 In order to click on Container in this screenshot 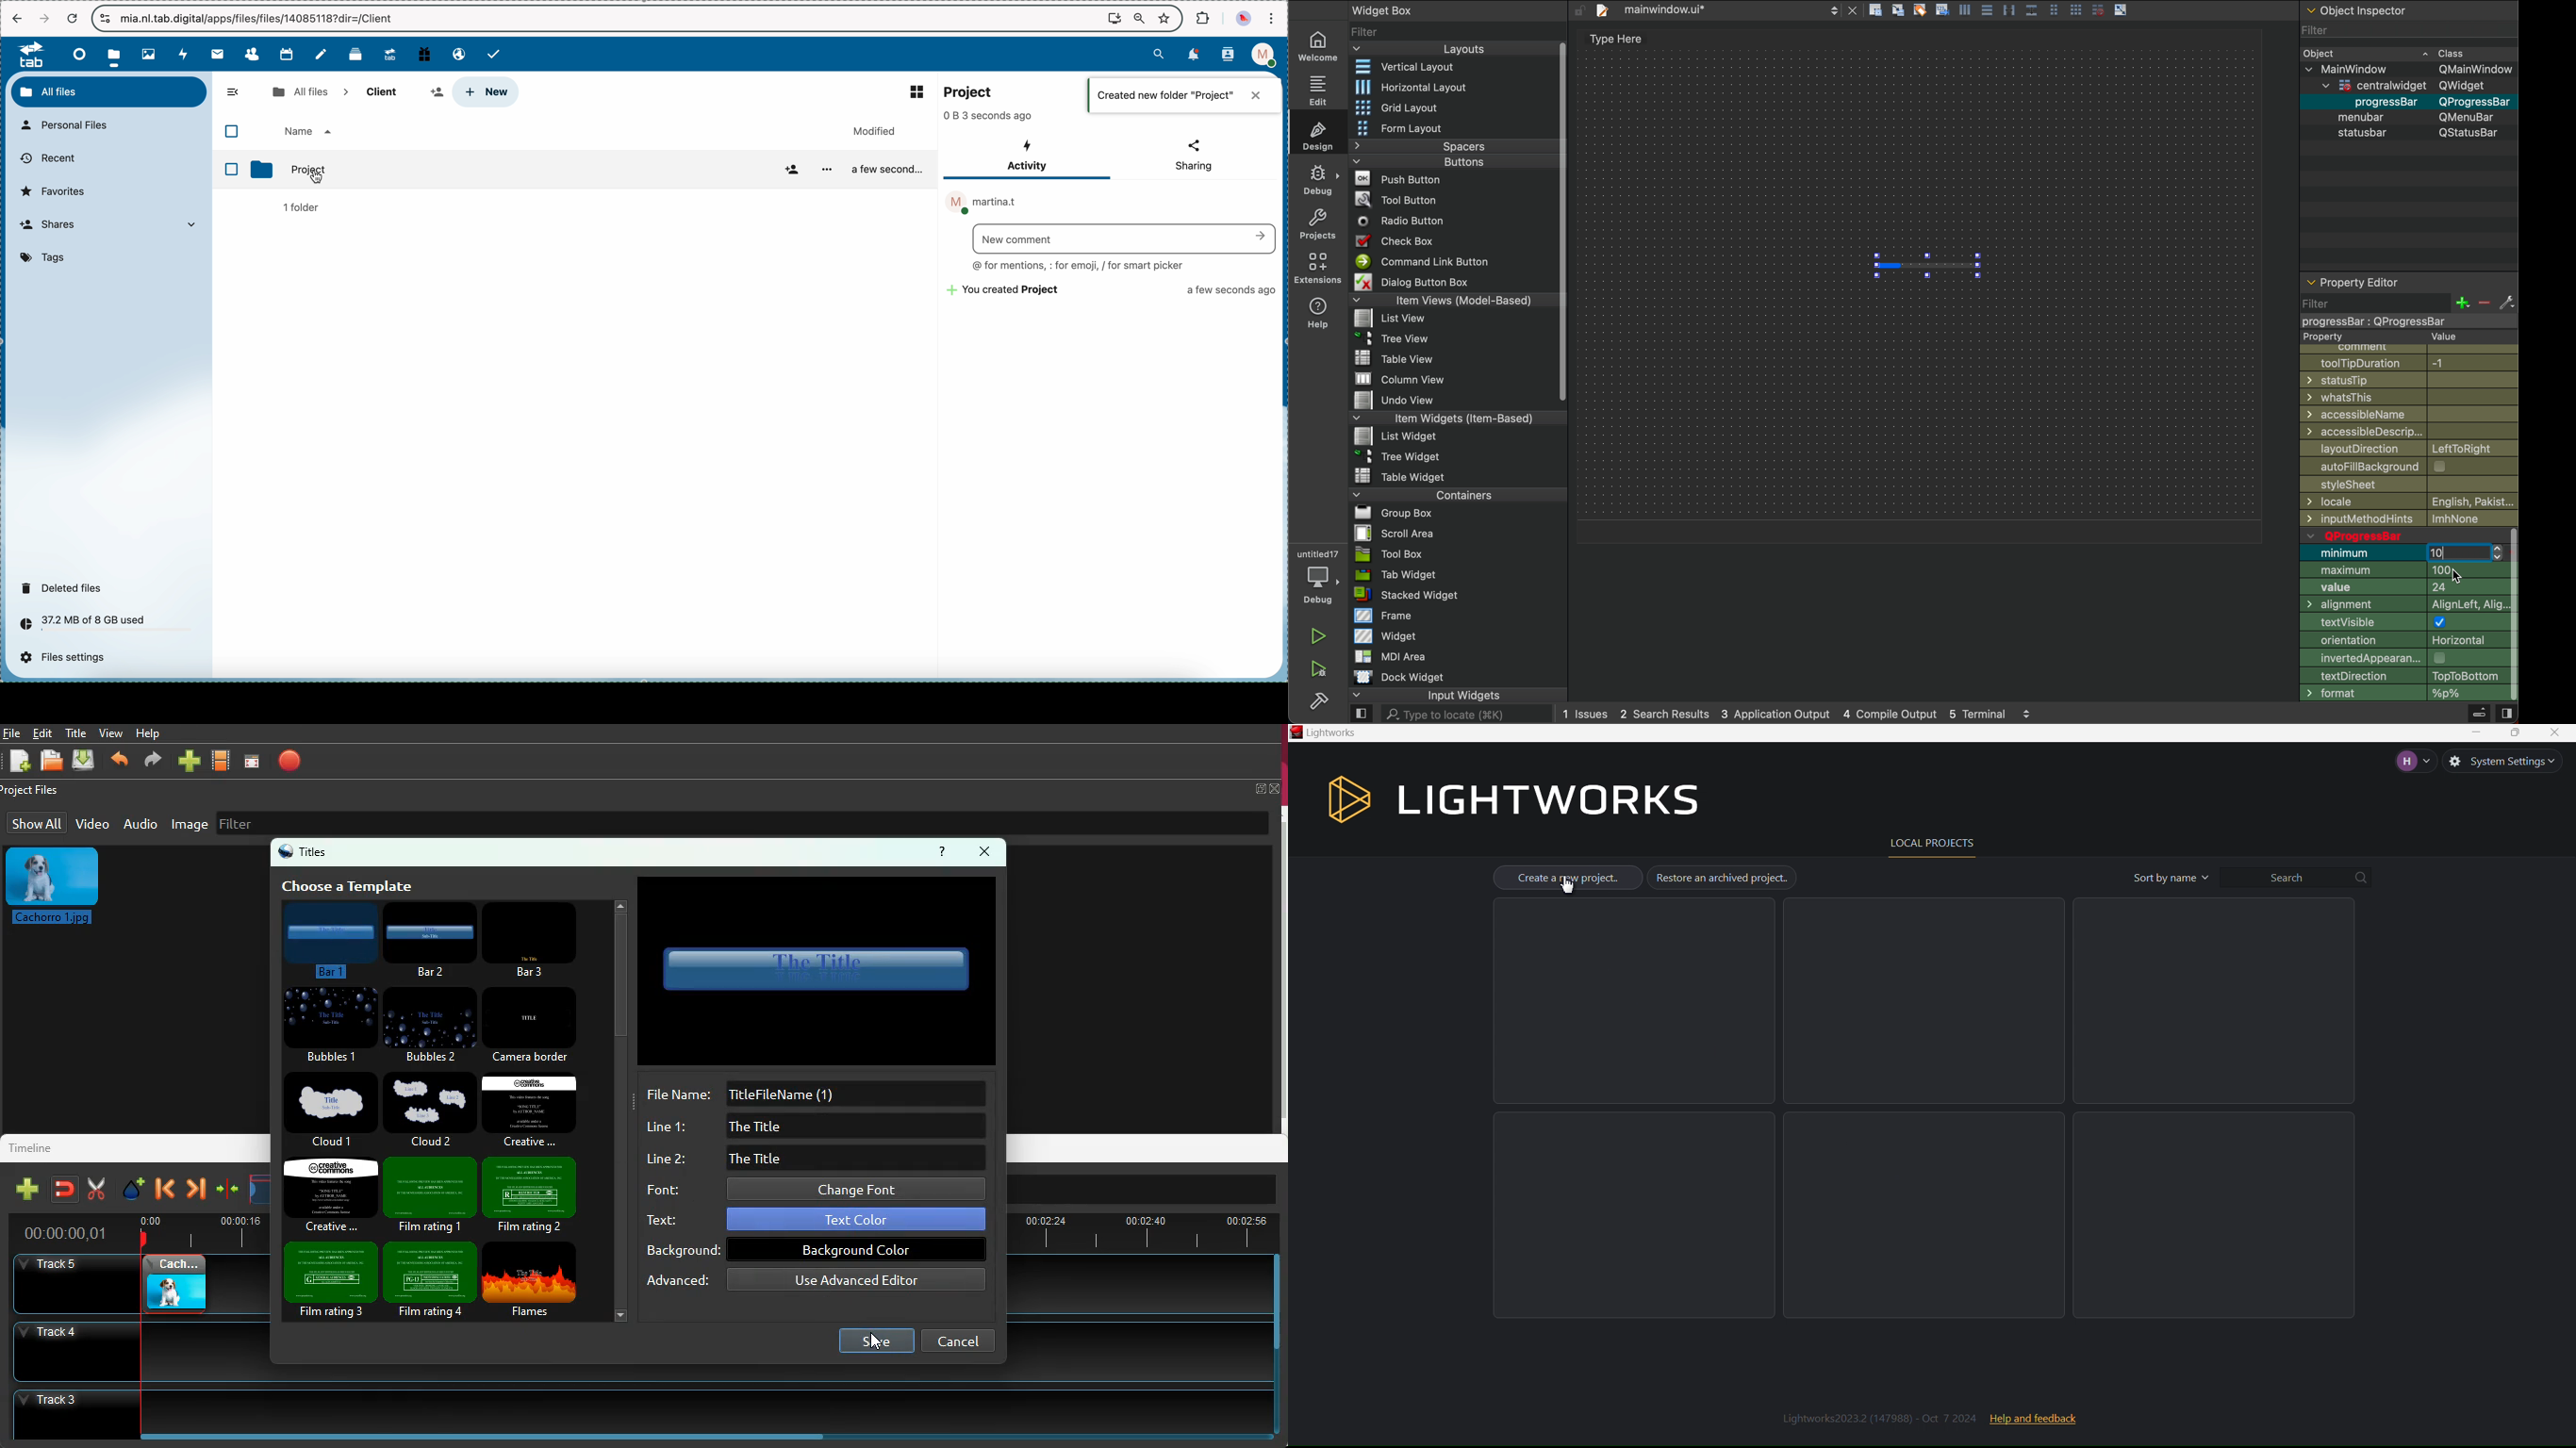, I will do `click(1433, 494)`.